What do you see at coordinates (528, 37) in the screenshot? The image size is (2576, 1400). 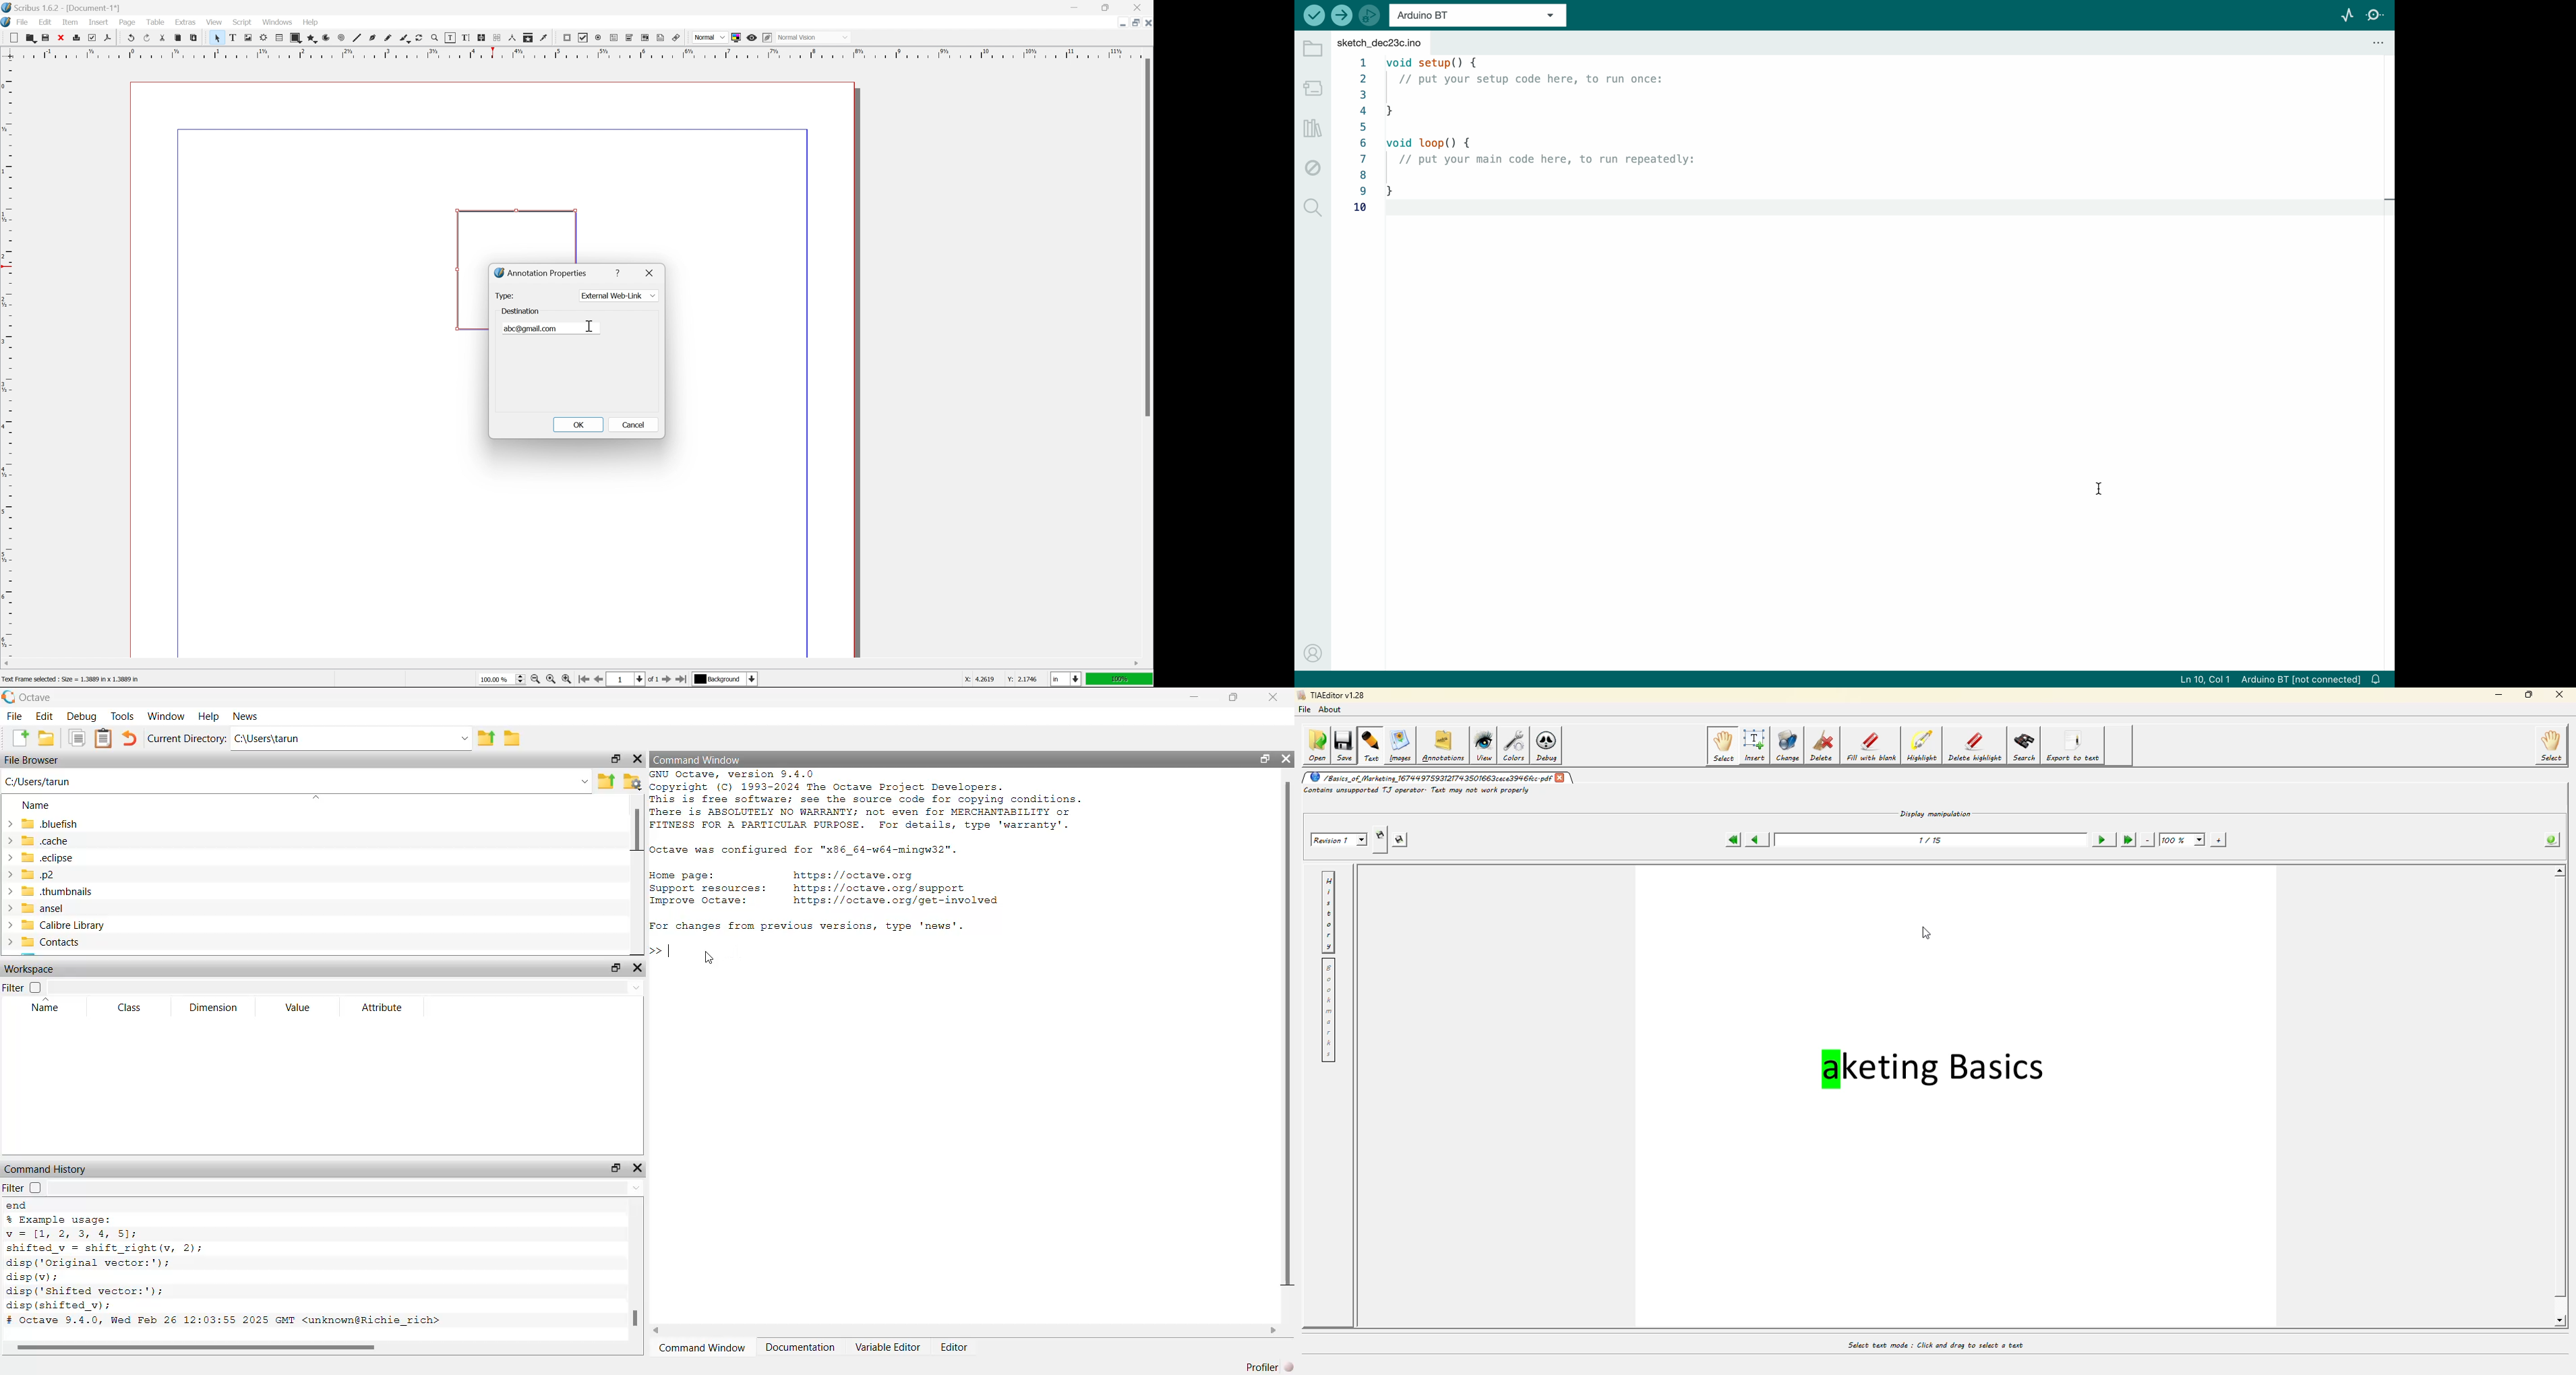 I see `copy item properties` at bounding box center [528, 37].